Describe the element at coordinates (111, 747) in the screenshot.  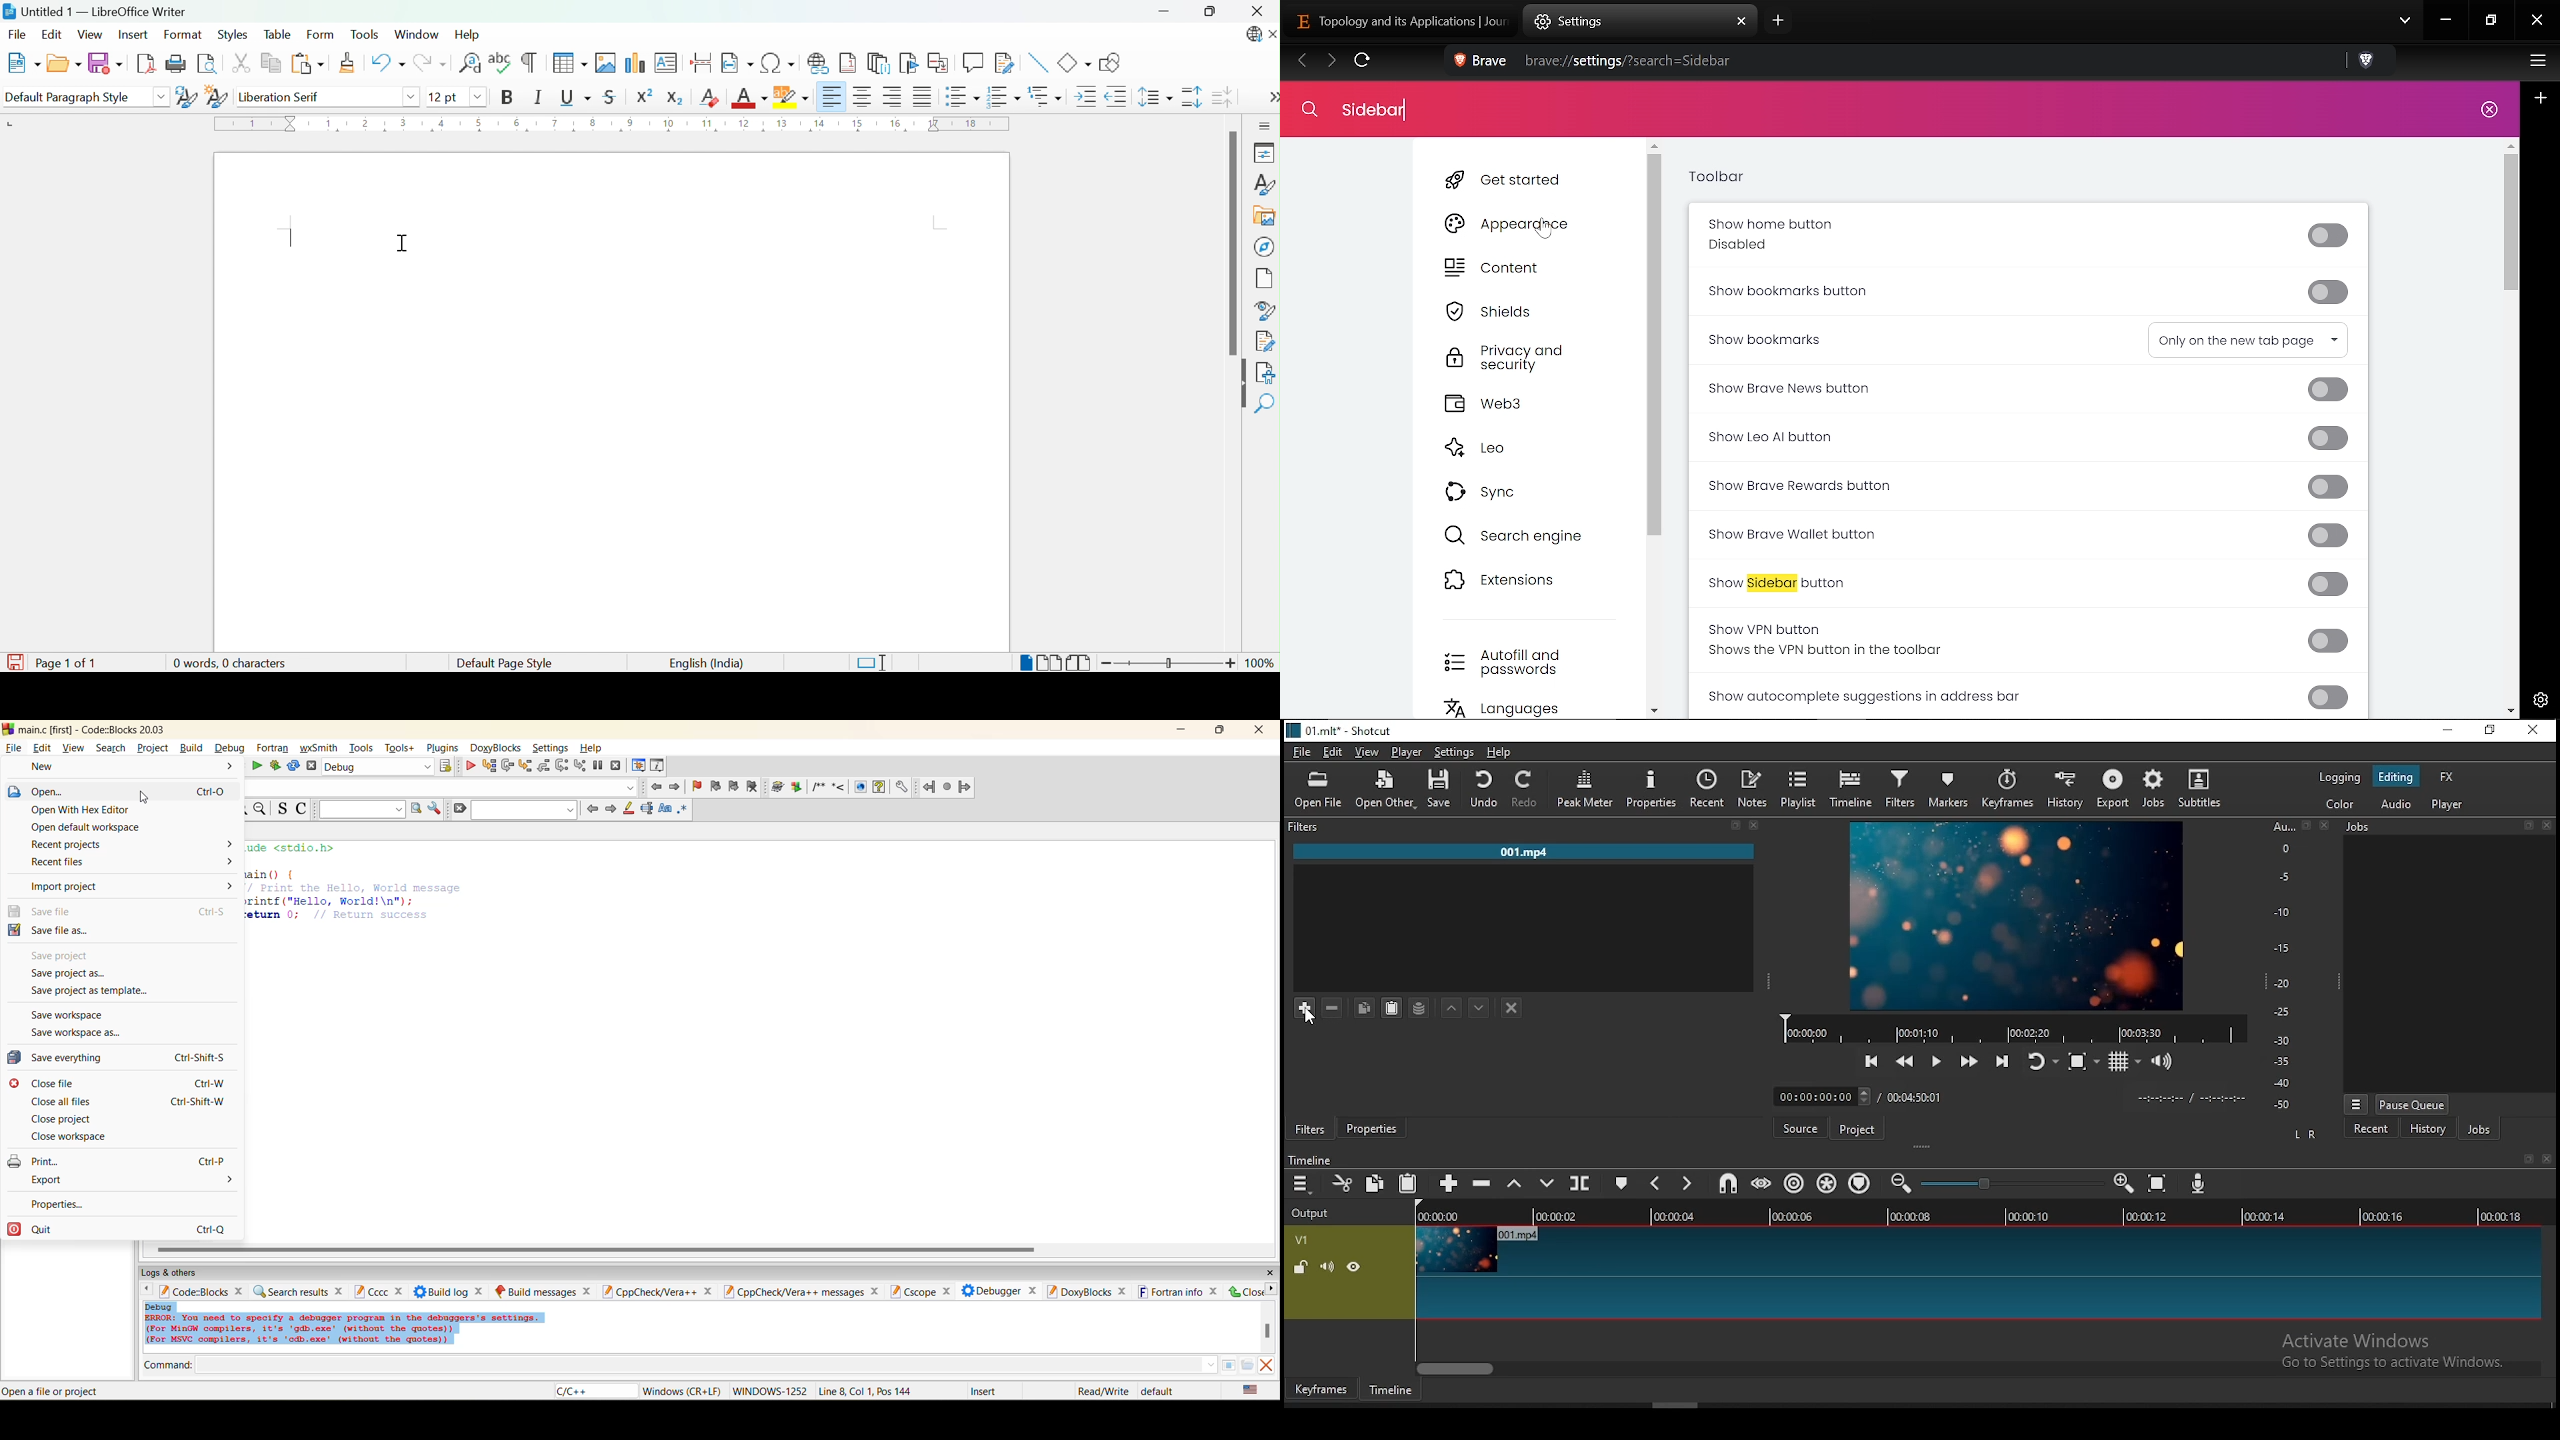
I see `search` at that location.